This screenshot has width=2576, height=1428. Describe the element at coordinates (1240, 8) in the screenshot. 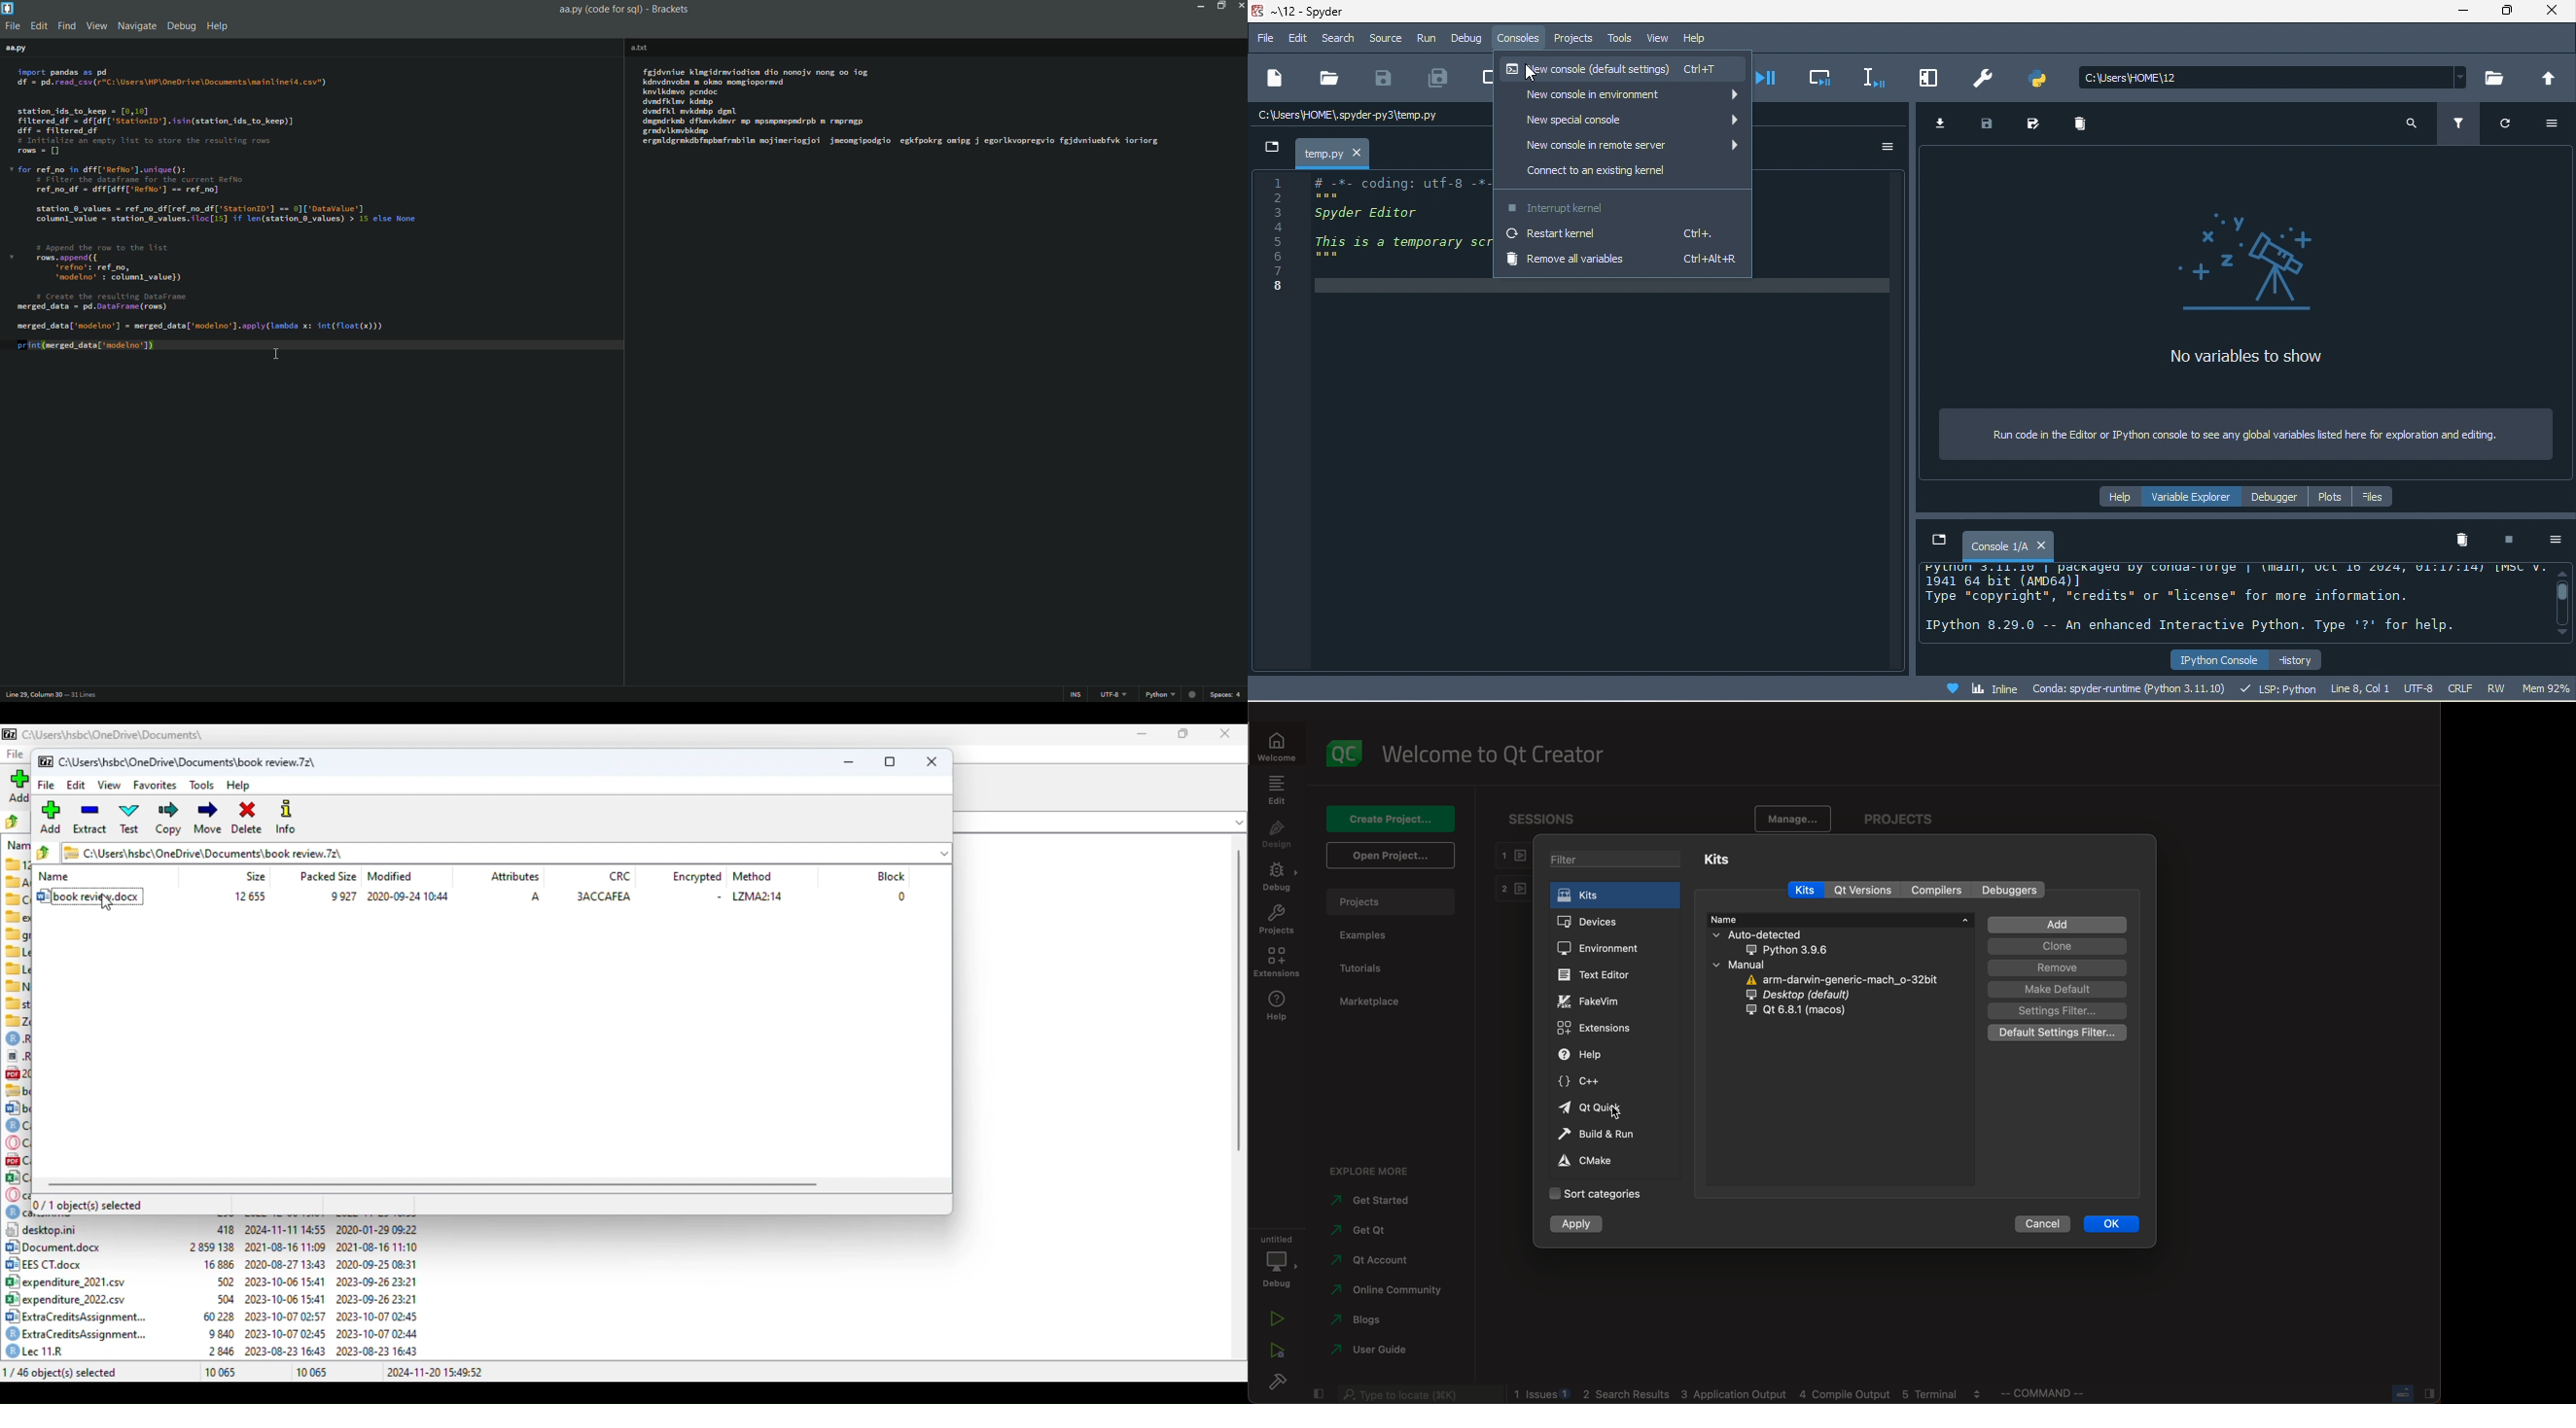

I see `close app` at that location.